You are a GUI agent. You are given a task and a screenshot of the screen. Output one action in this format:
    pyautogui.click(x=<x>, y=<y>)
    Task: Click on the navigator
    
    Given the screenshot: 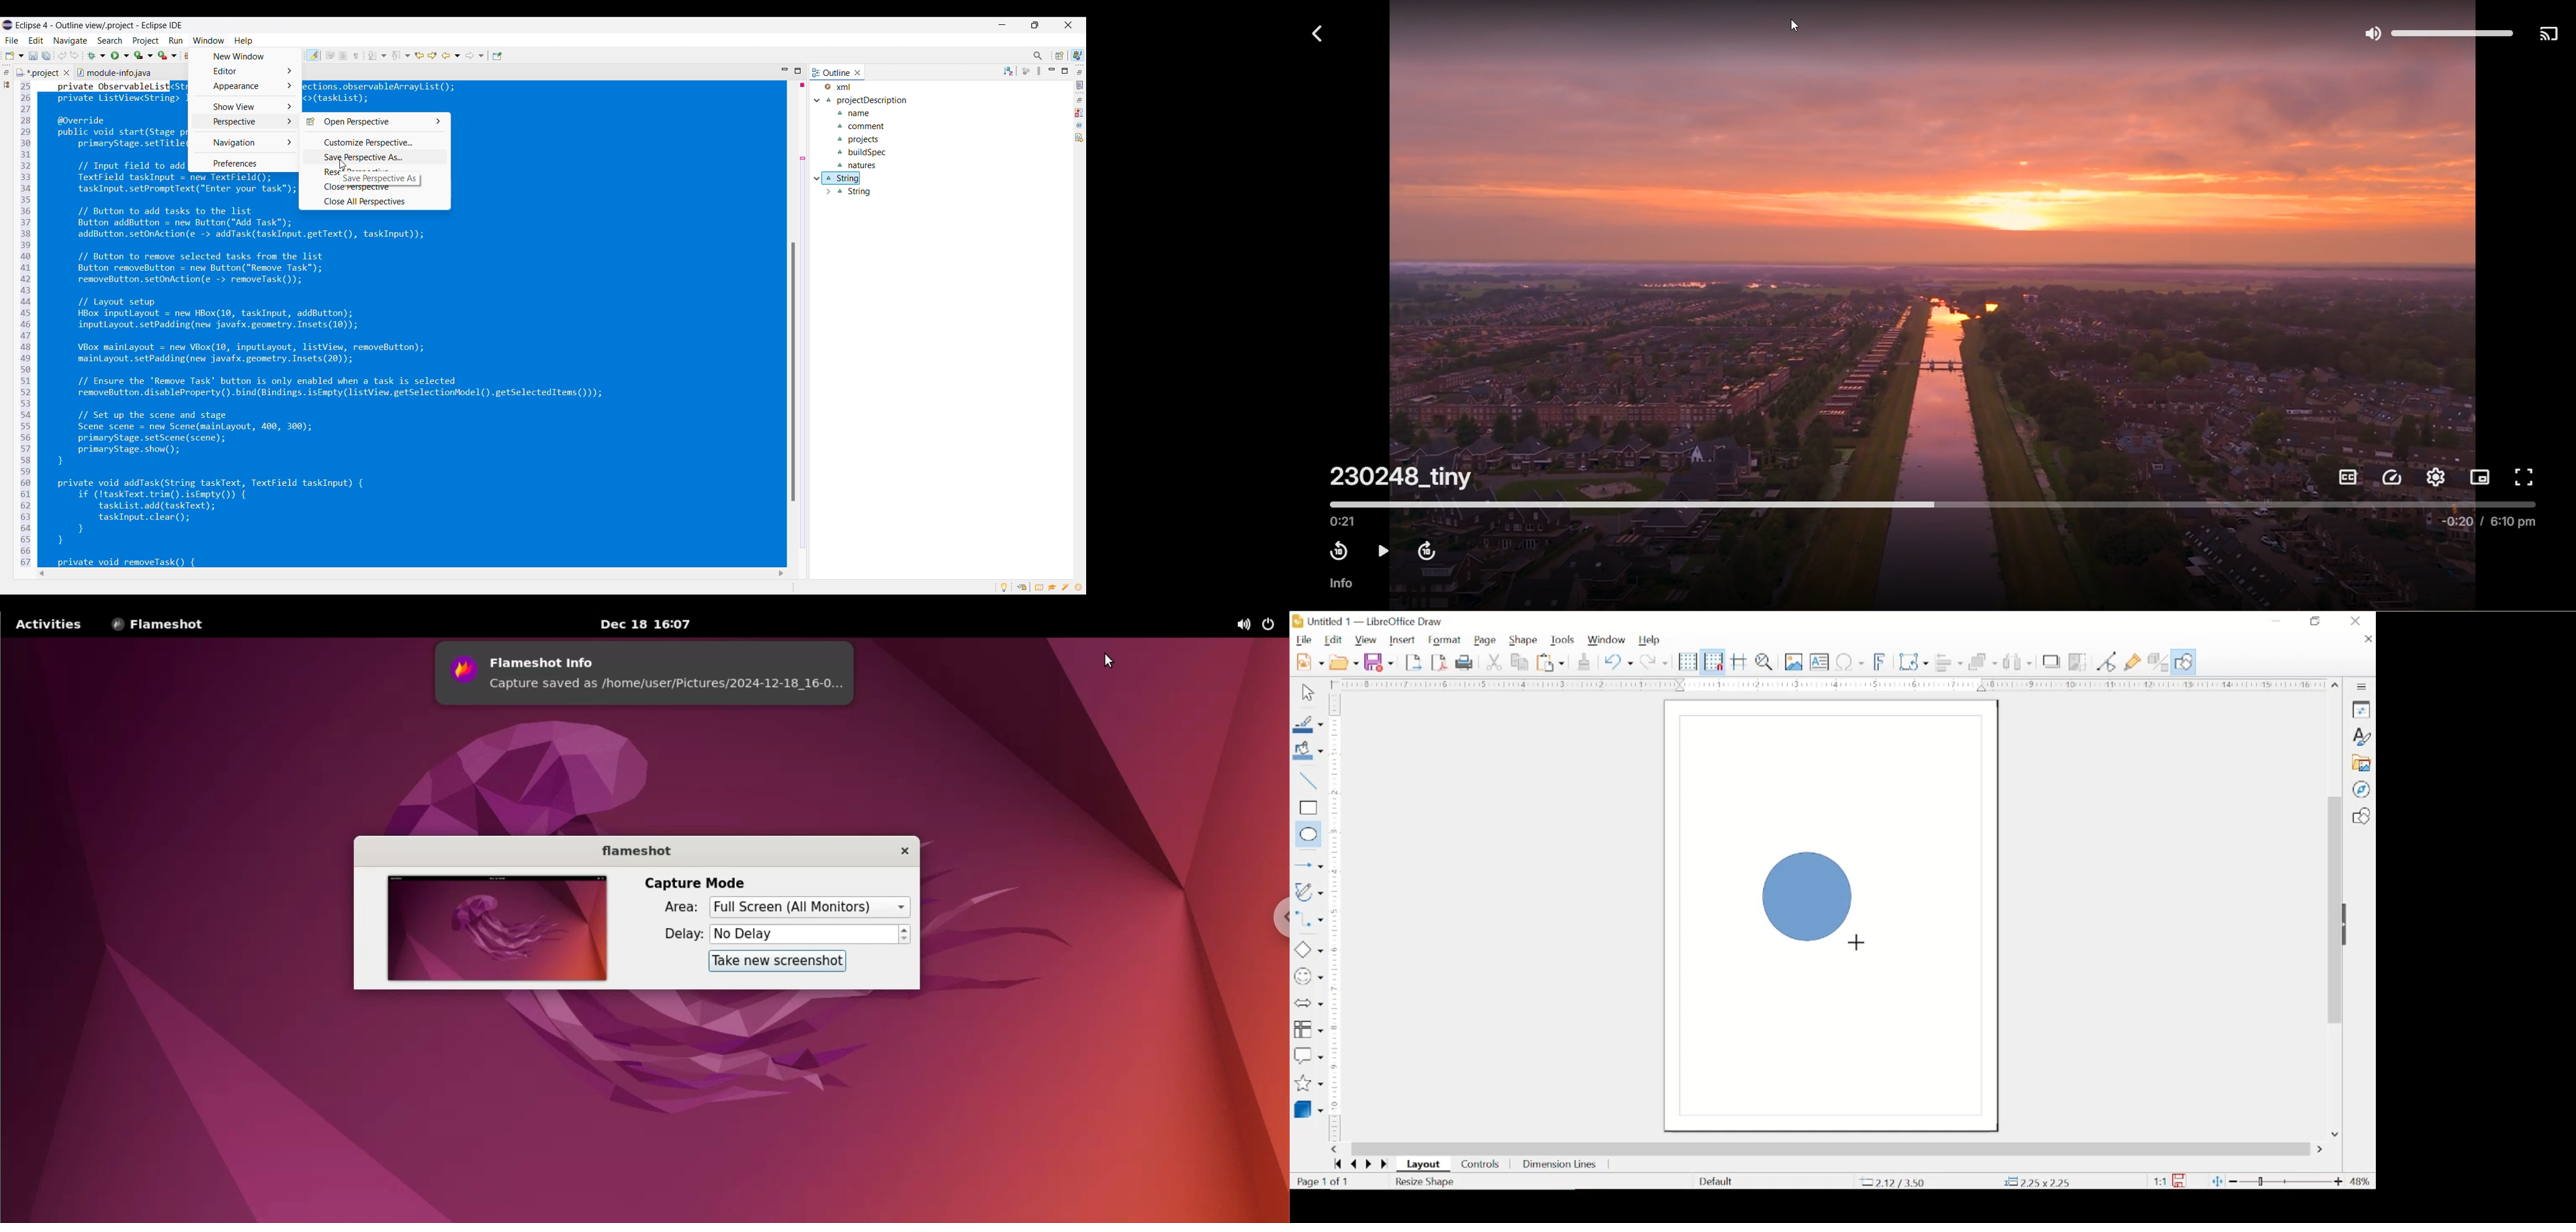 What is the action you would take?
    pyautogui.click(x=2361, y=789)
    